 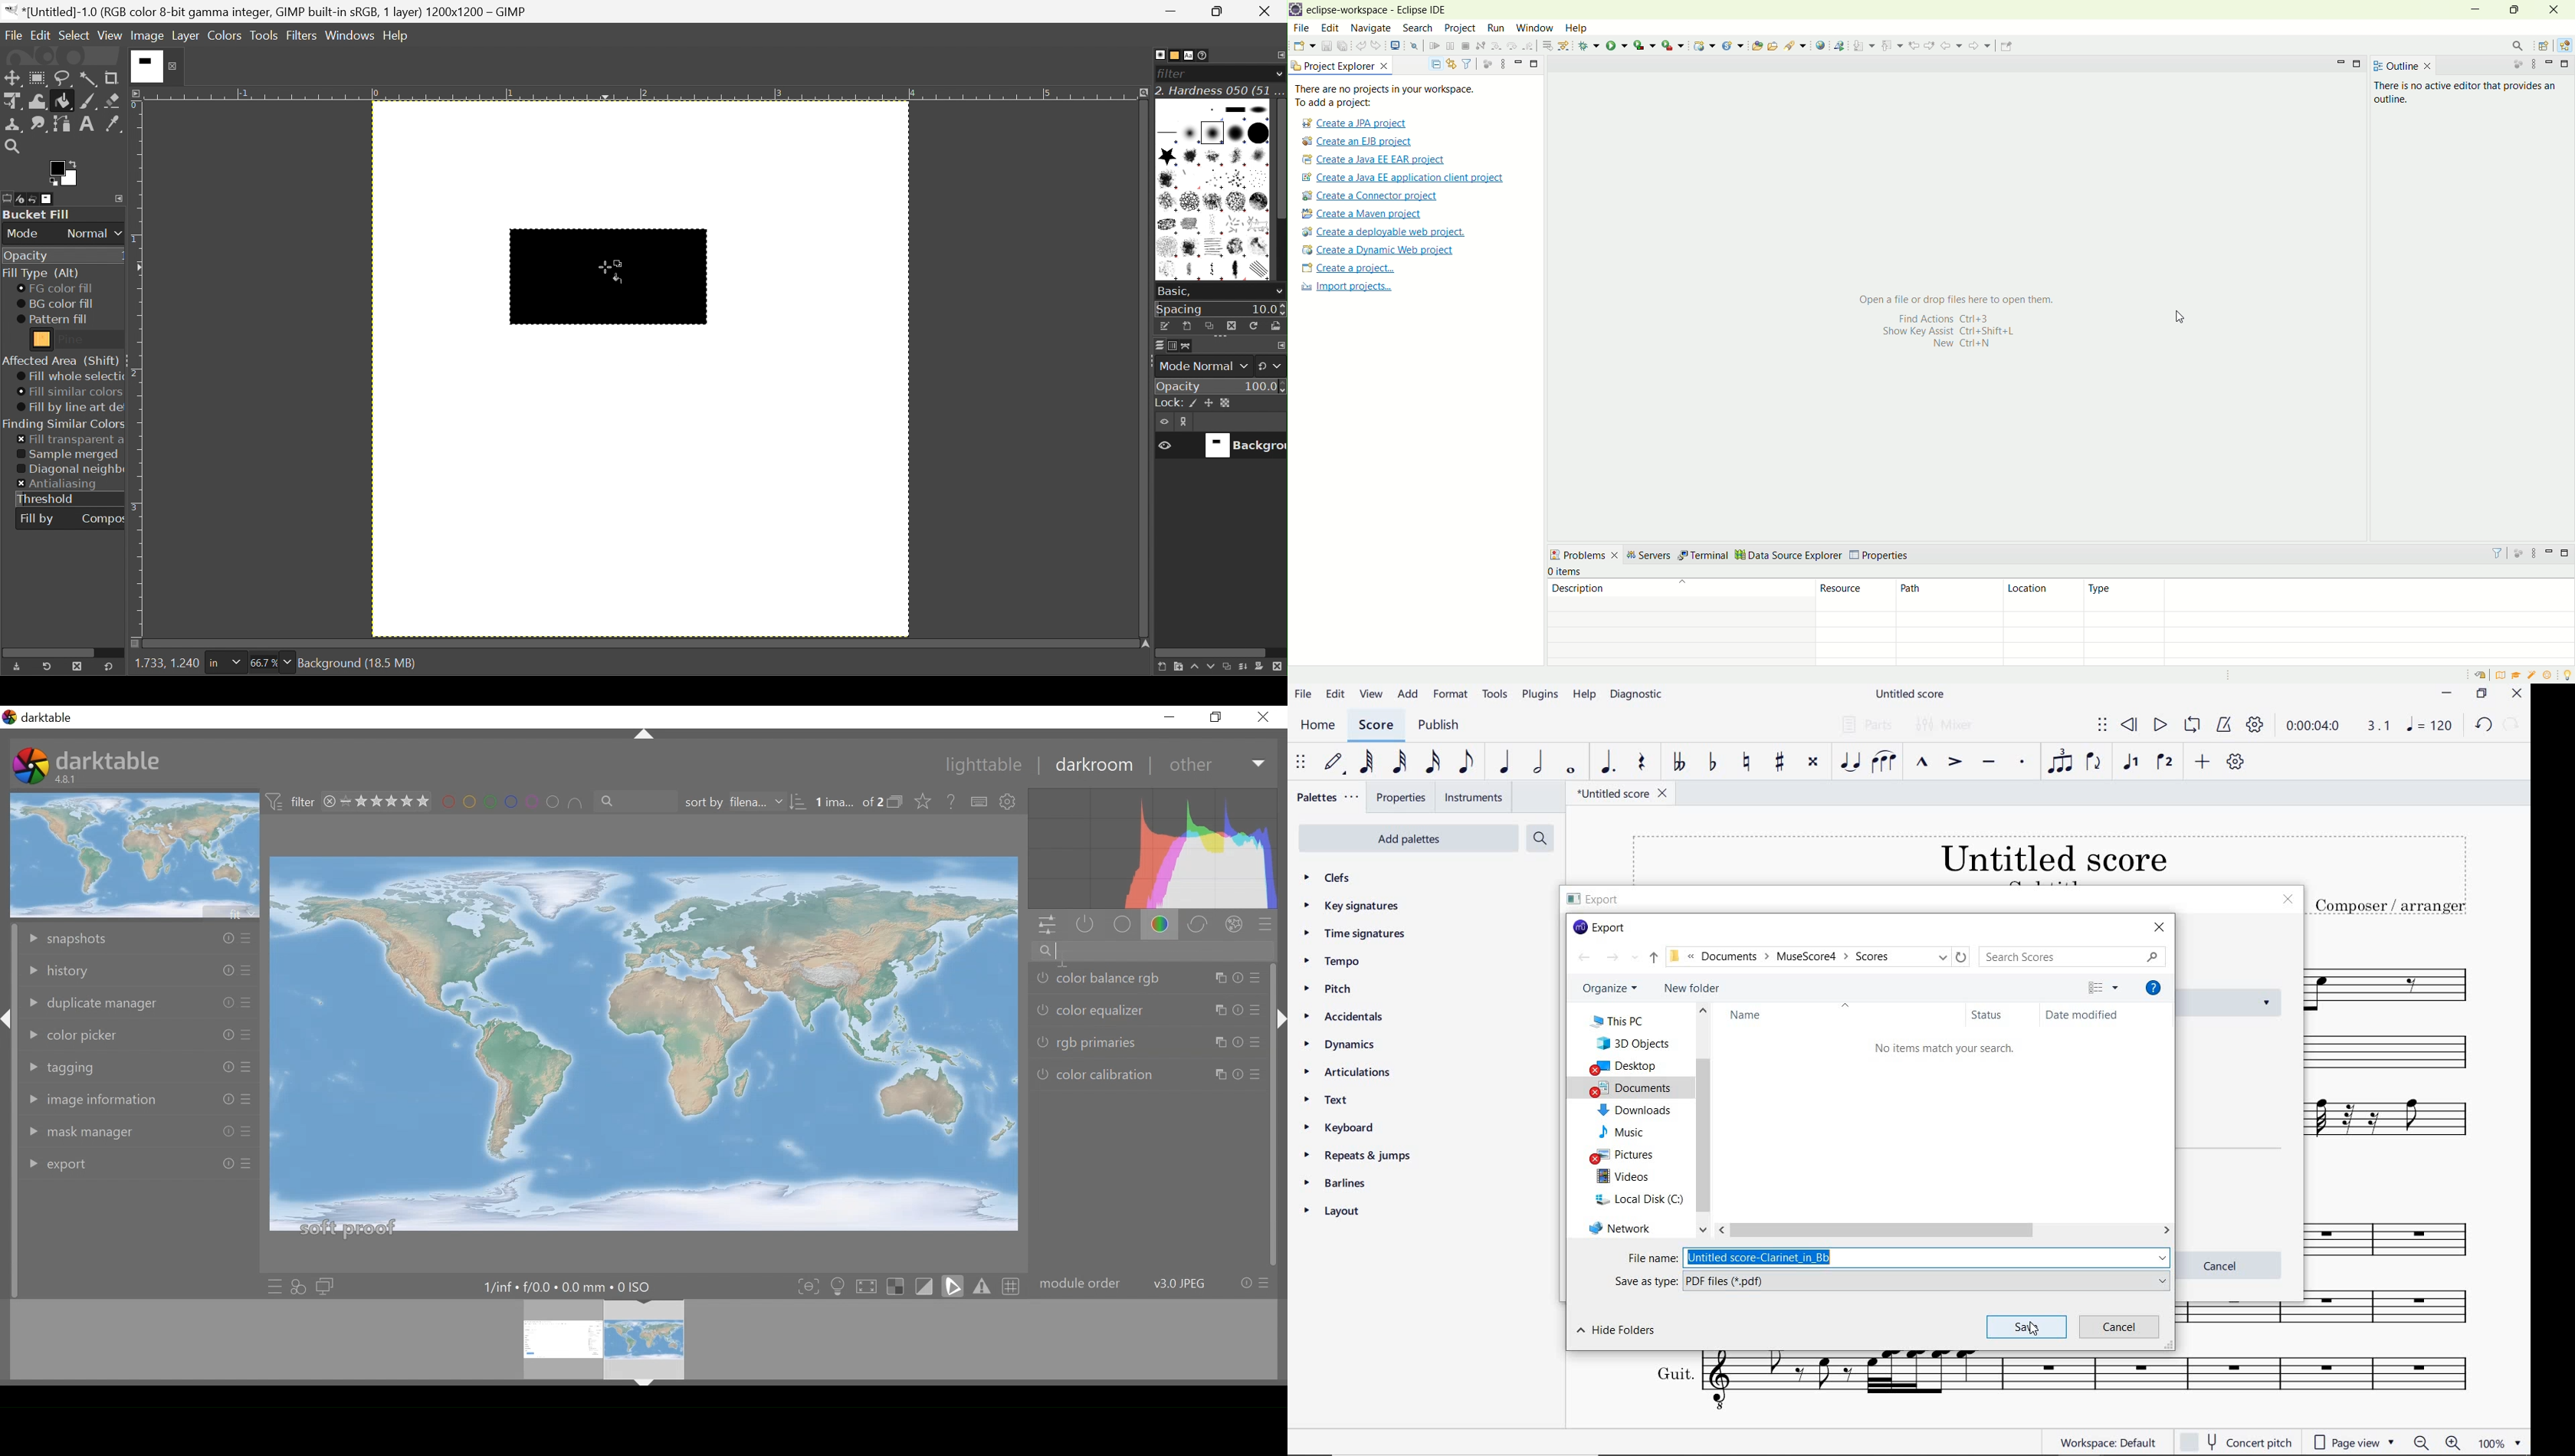 I want to click on SCROLLBAR, so click(x=1944, y=1229).